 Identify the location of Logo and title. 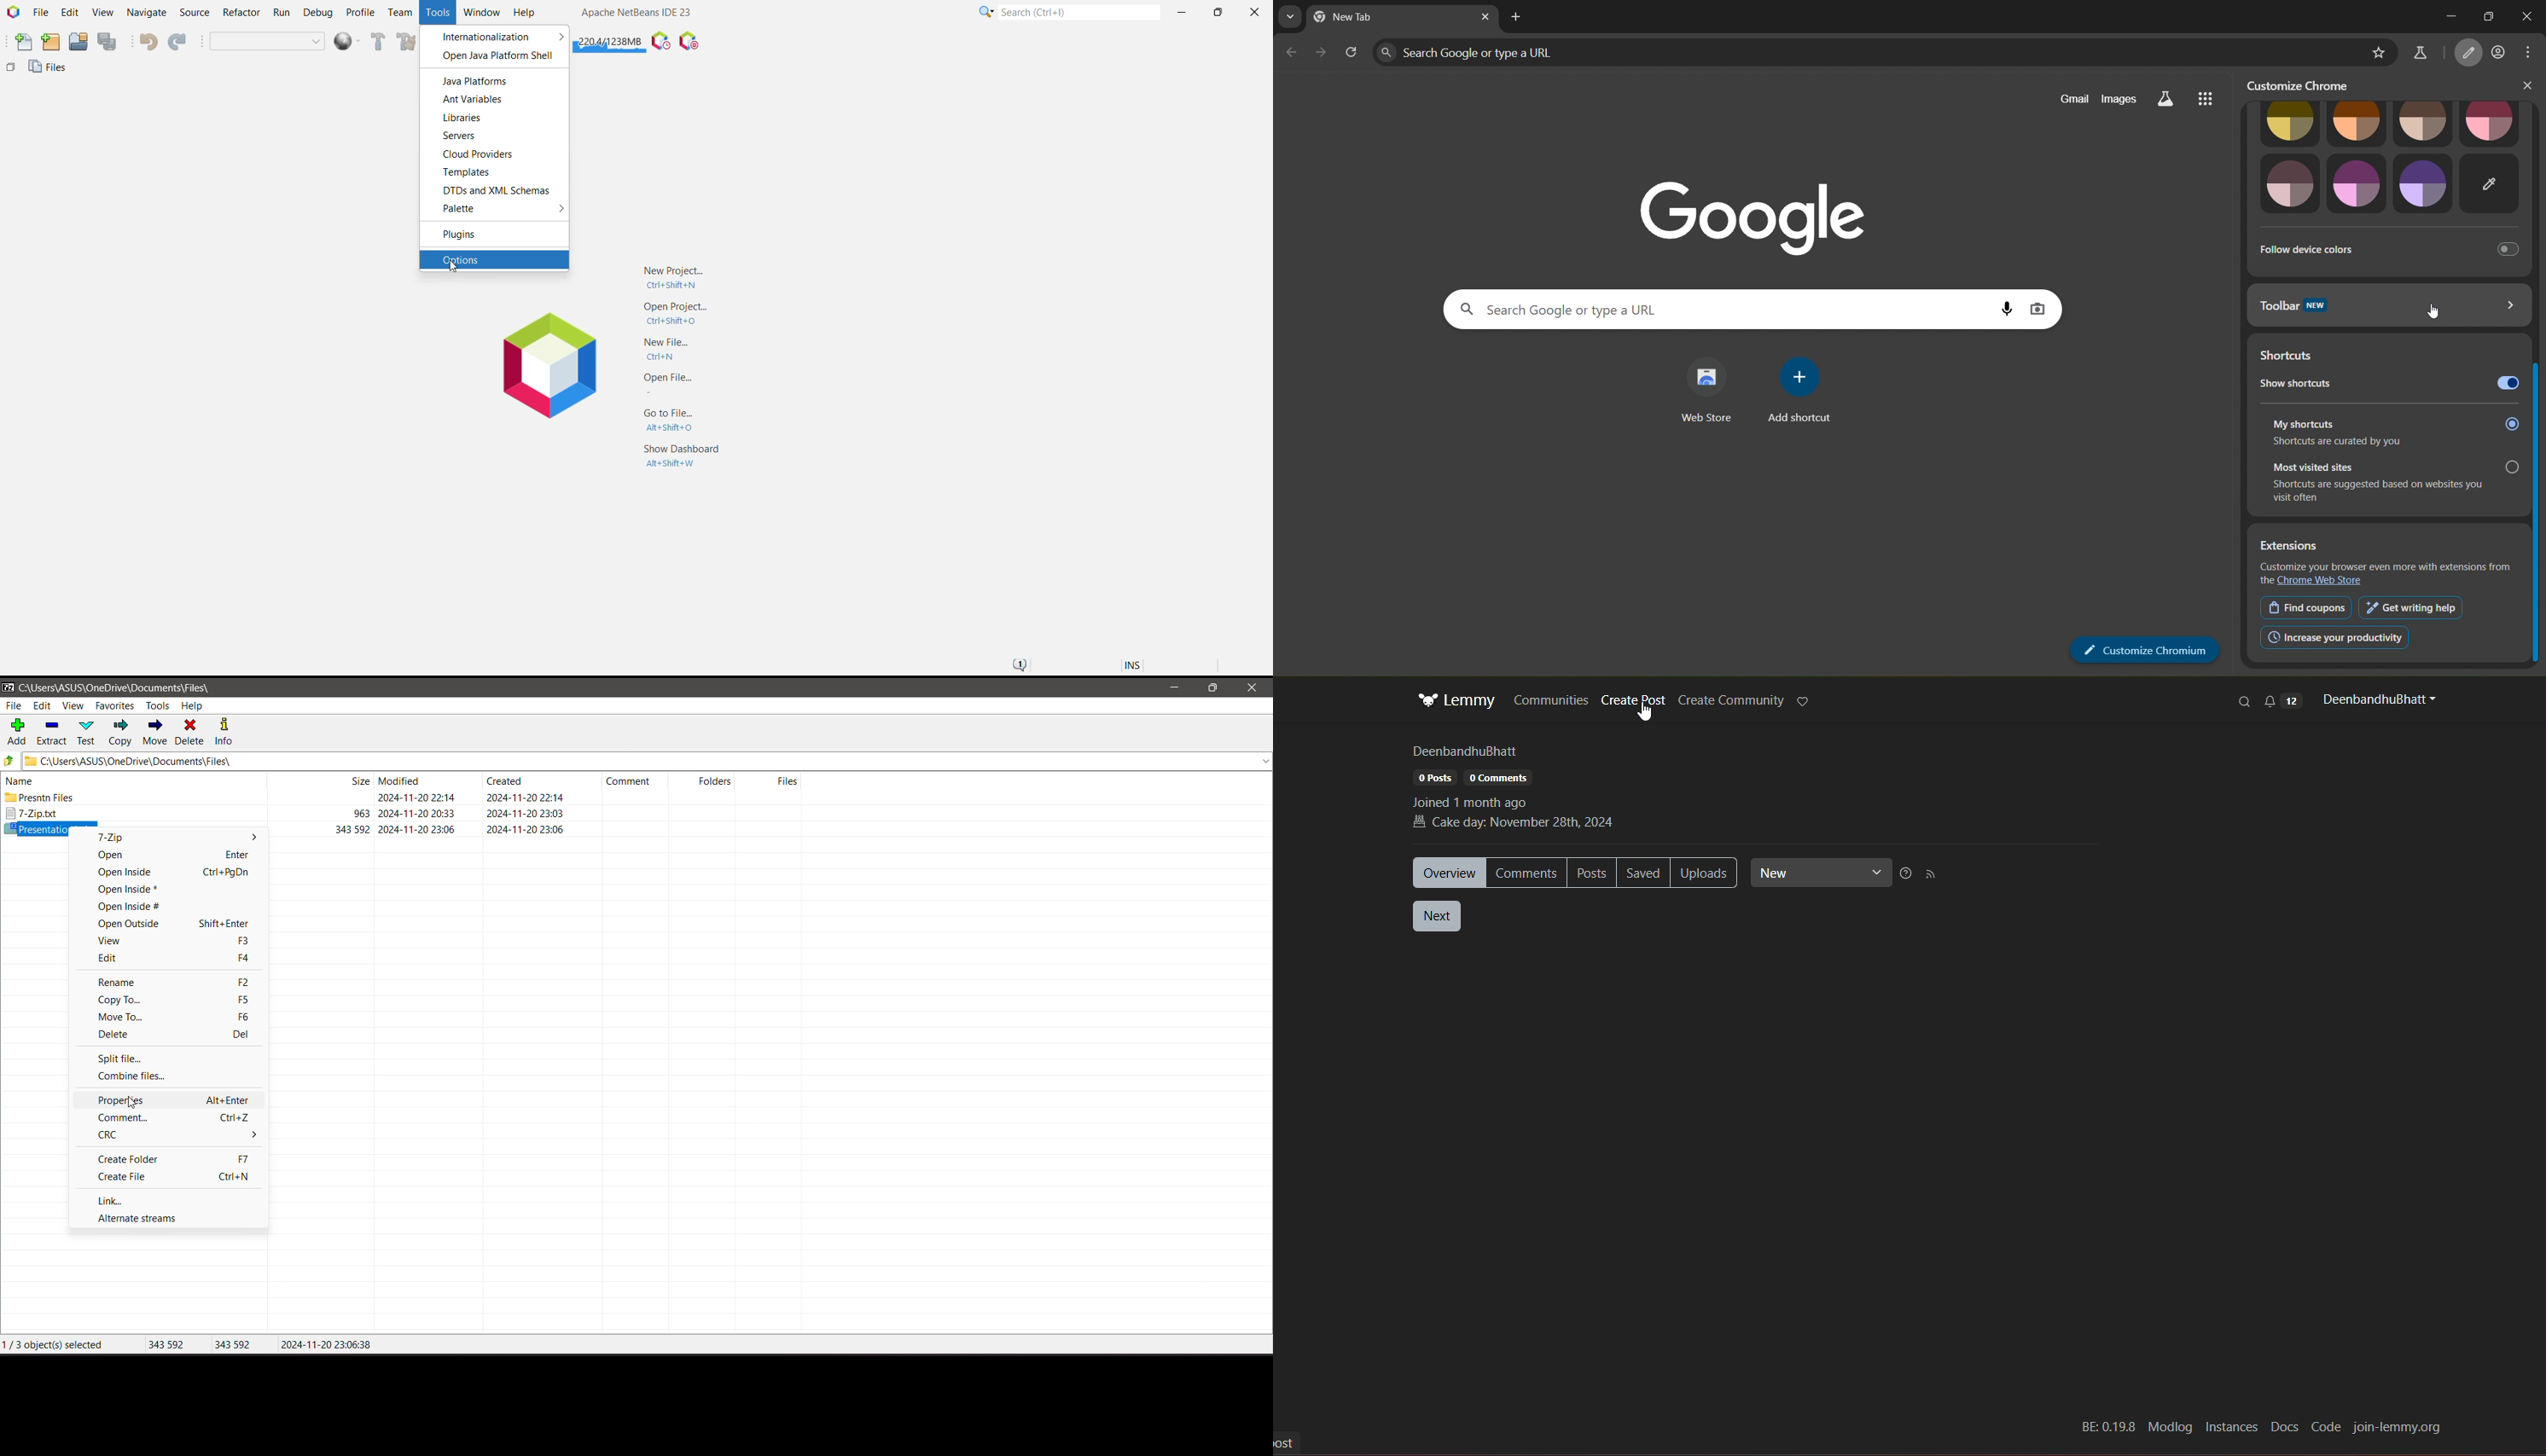
(1456, 701).